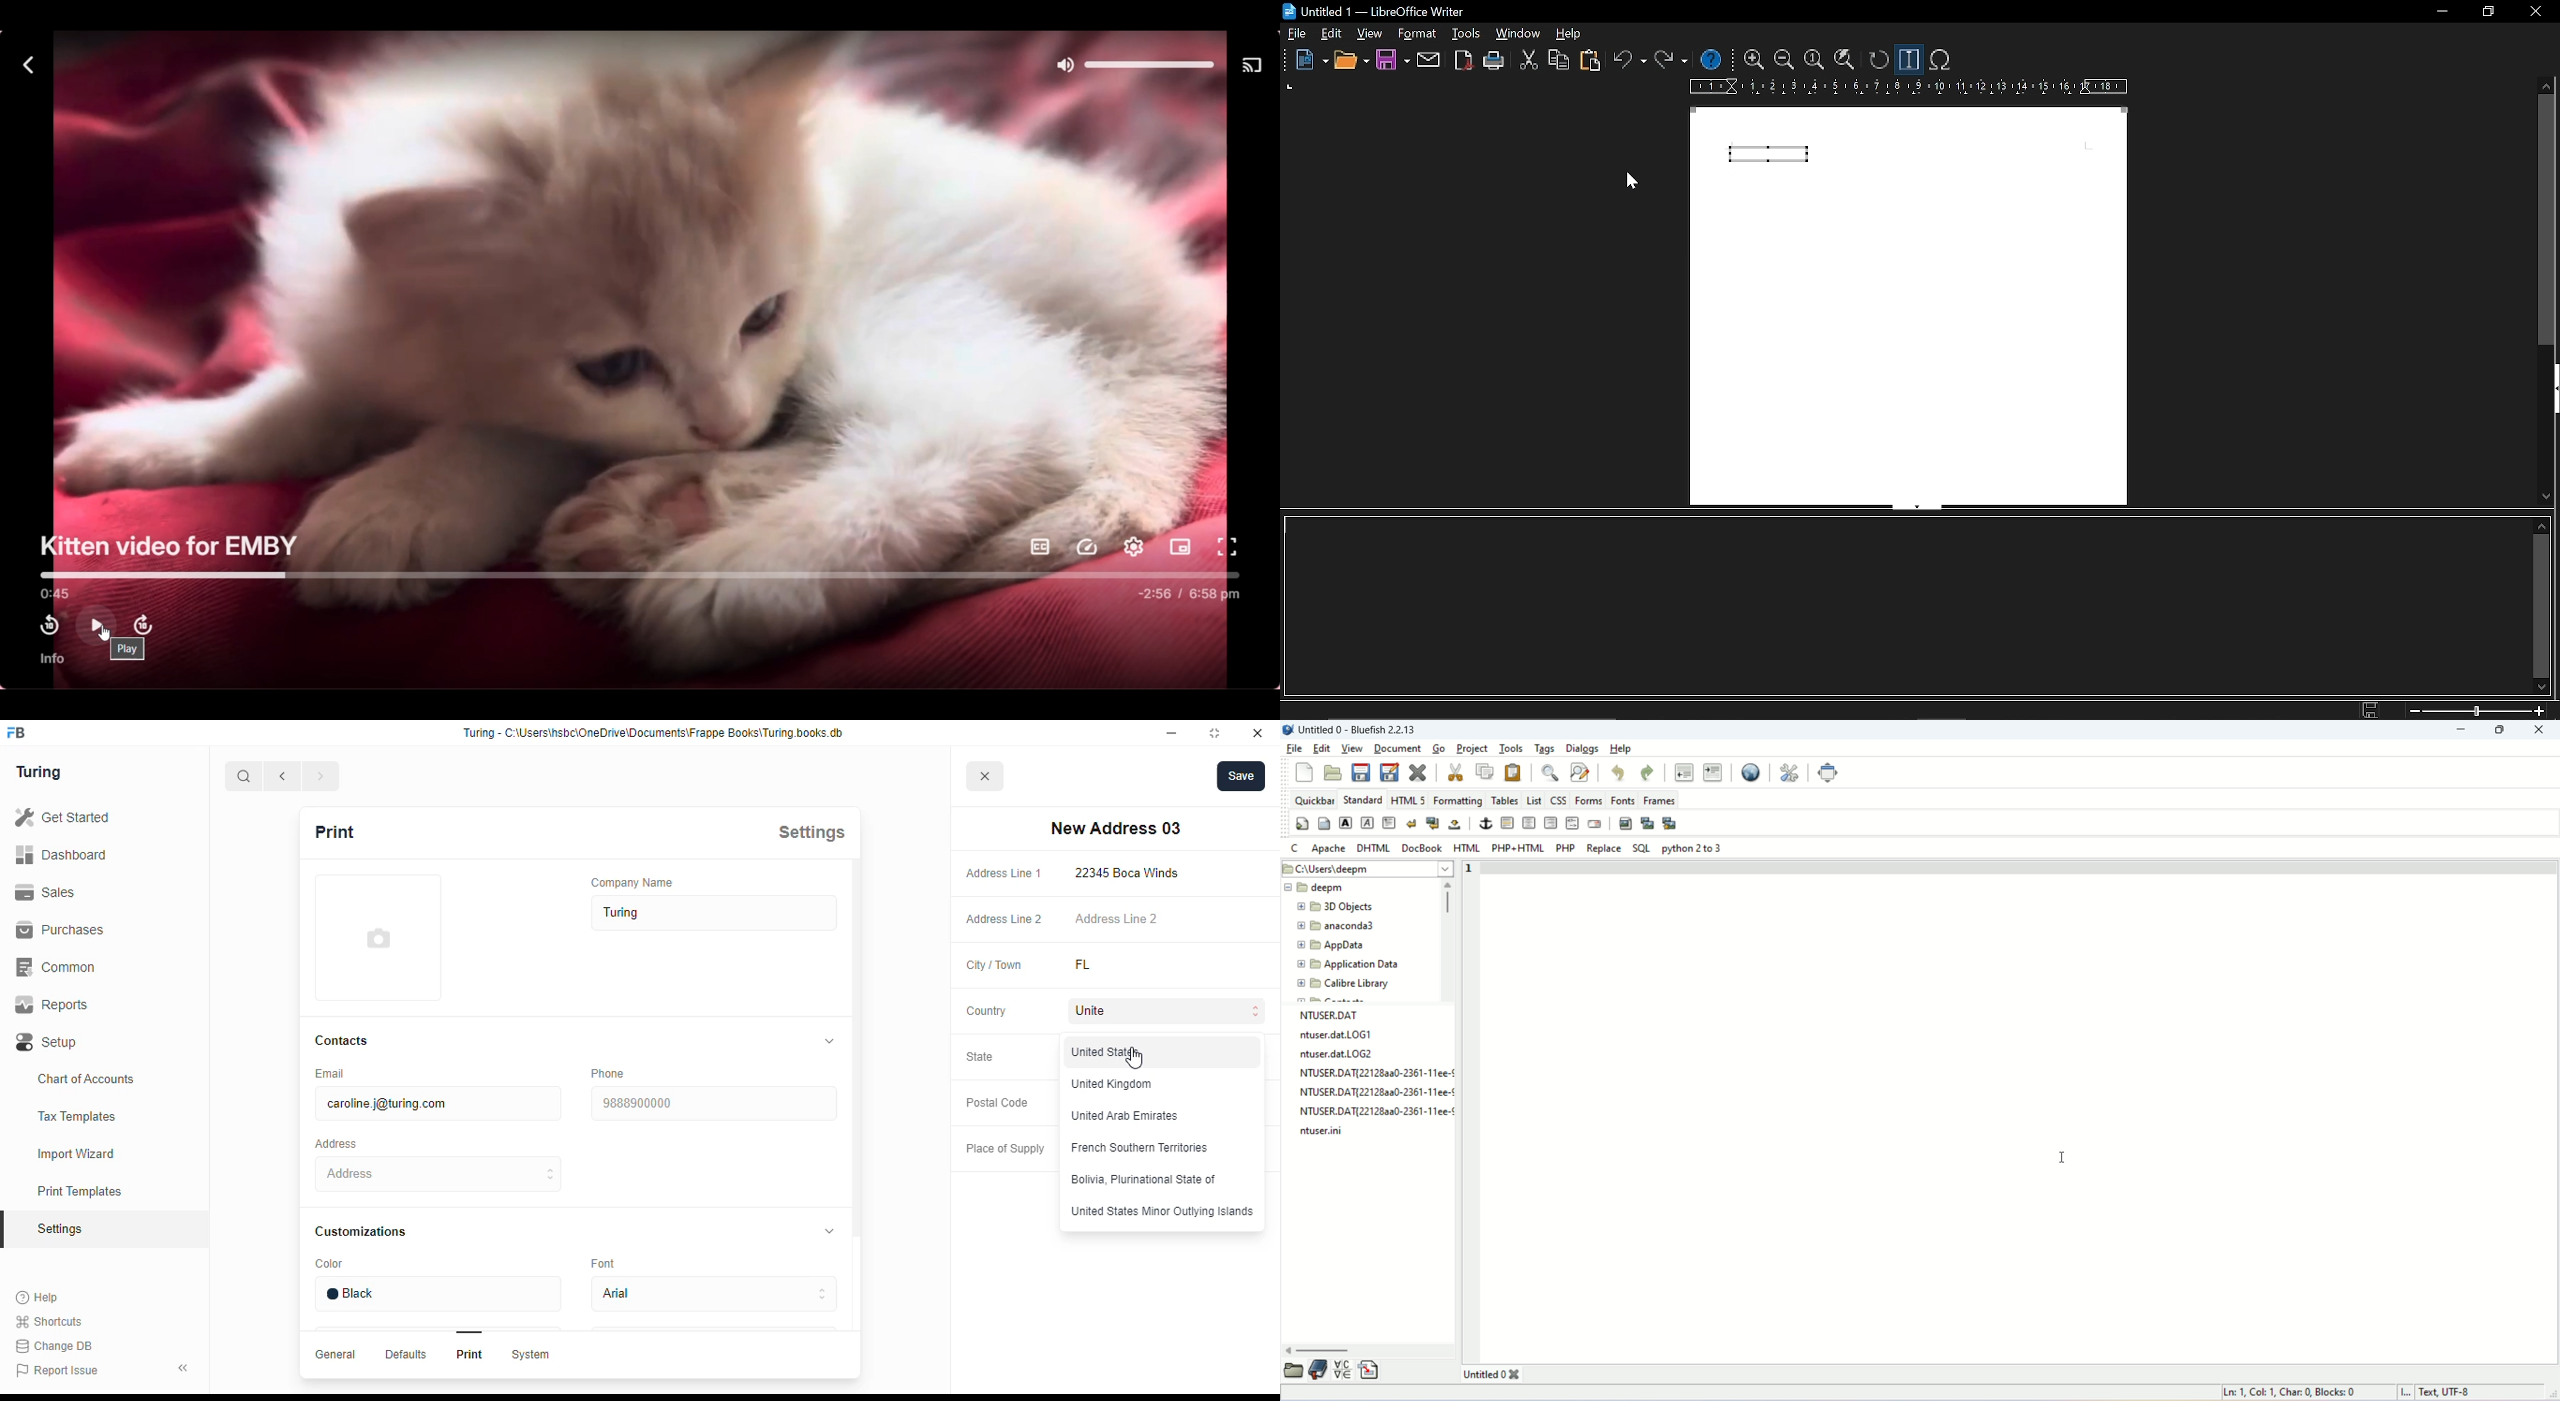  Describe the element at coordinates (2542, 686) in the screenshot. I see `move down` at that location.